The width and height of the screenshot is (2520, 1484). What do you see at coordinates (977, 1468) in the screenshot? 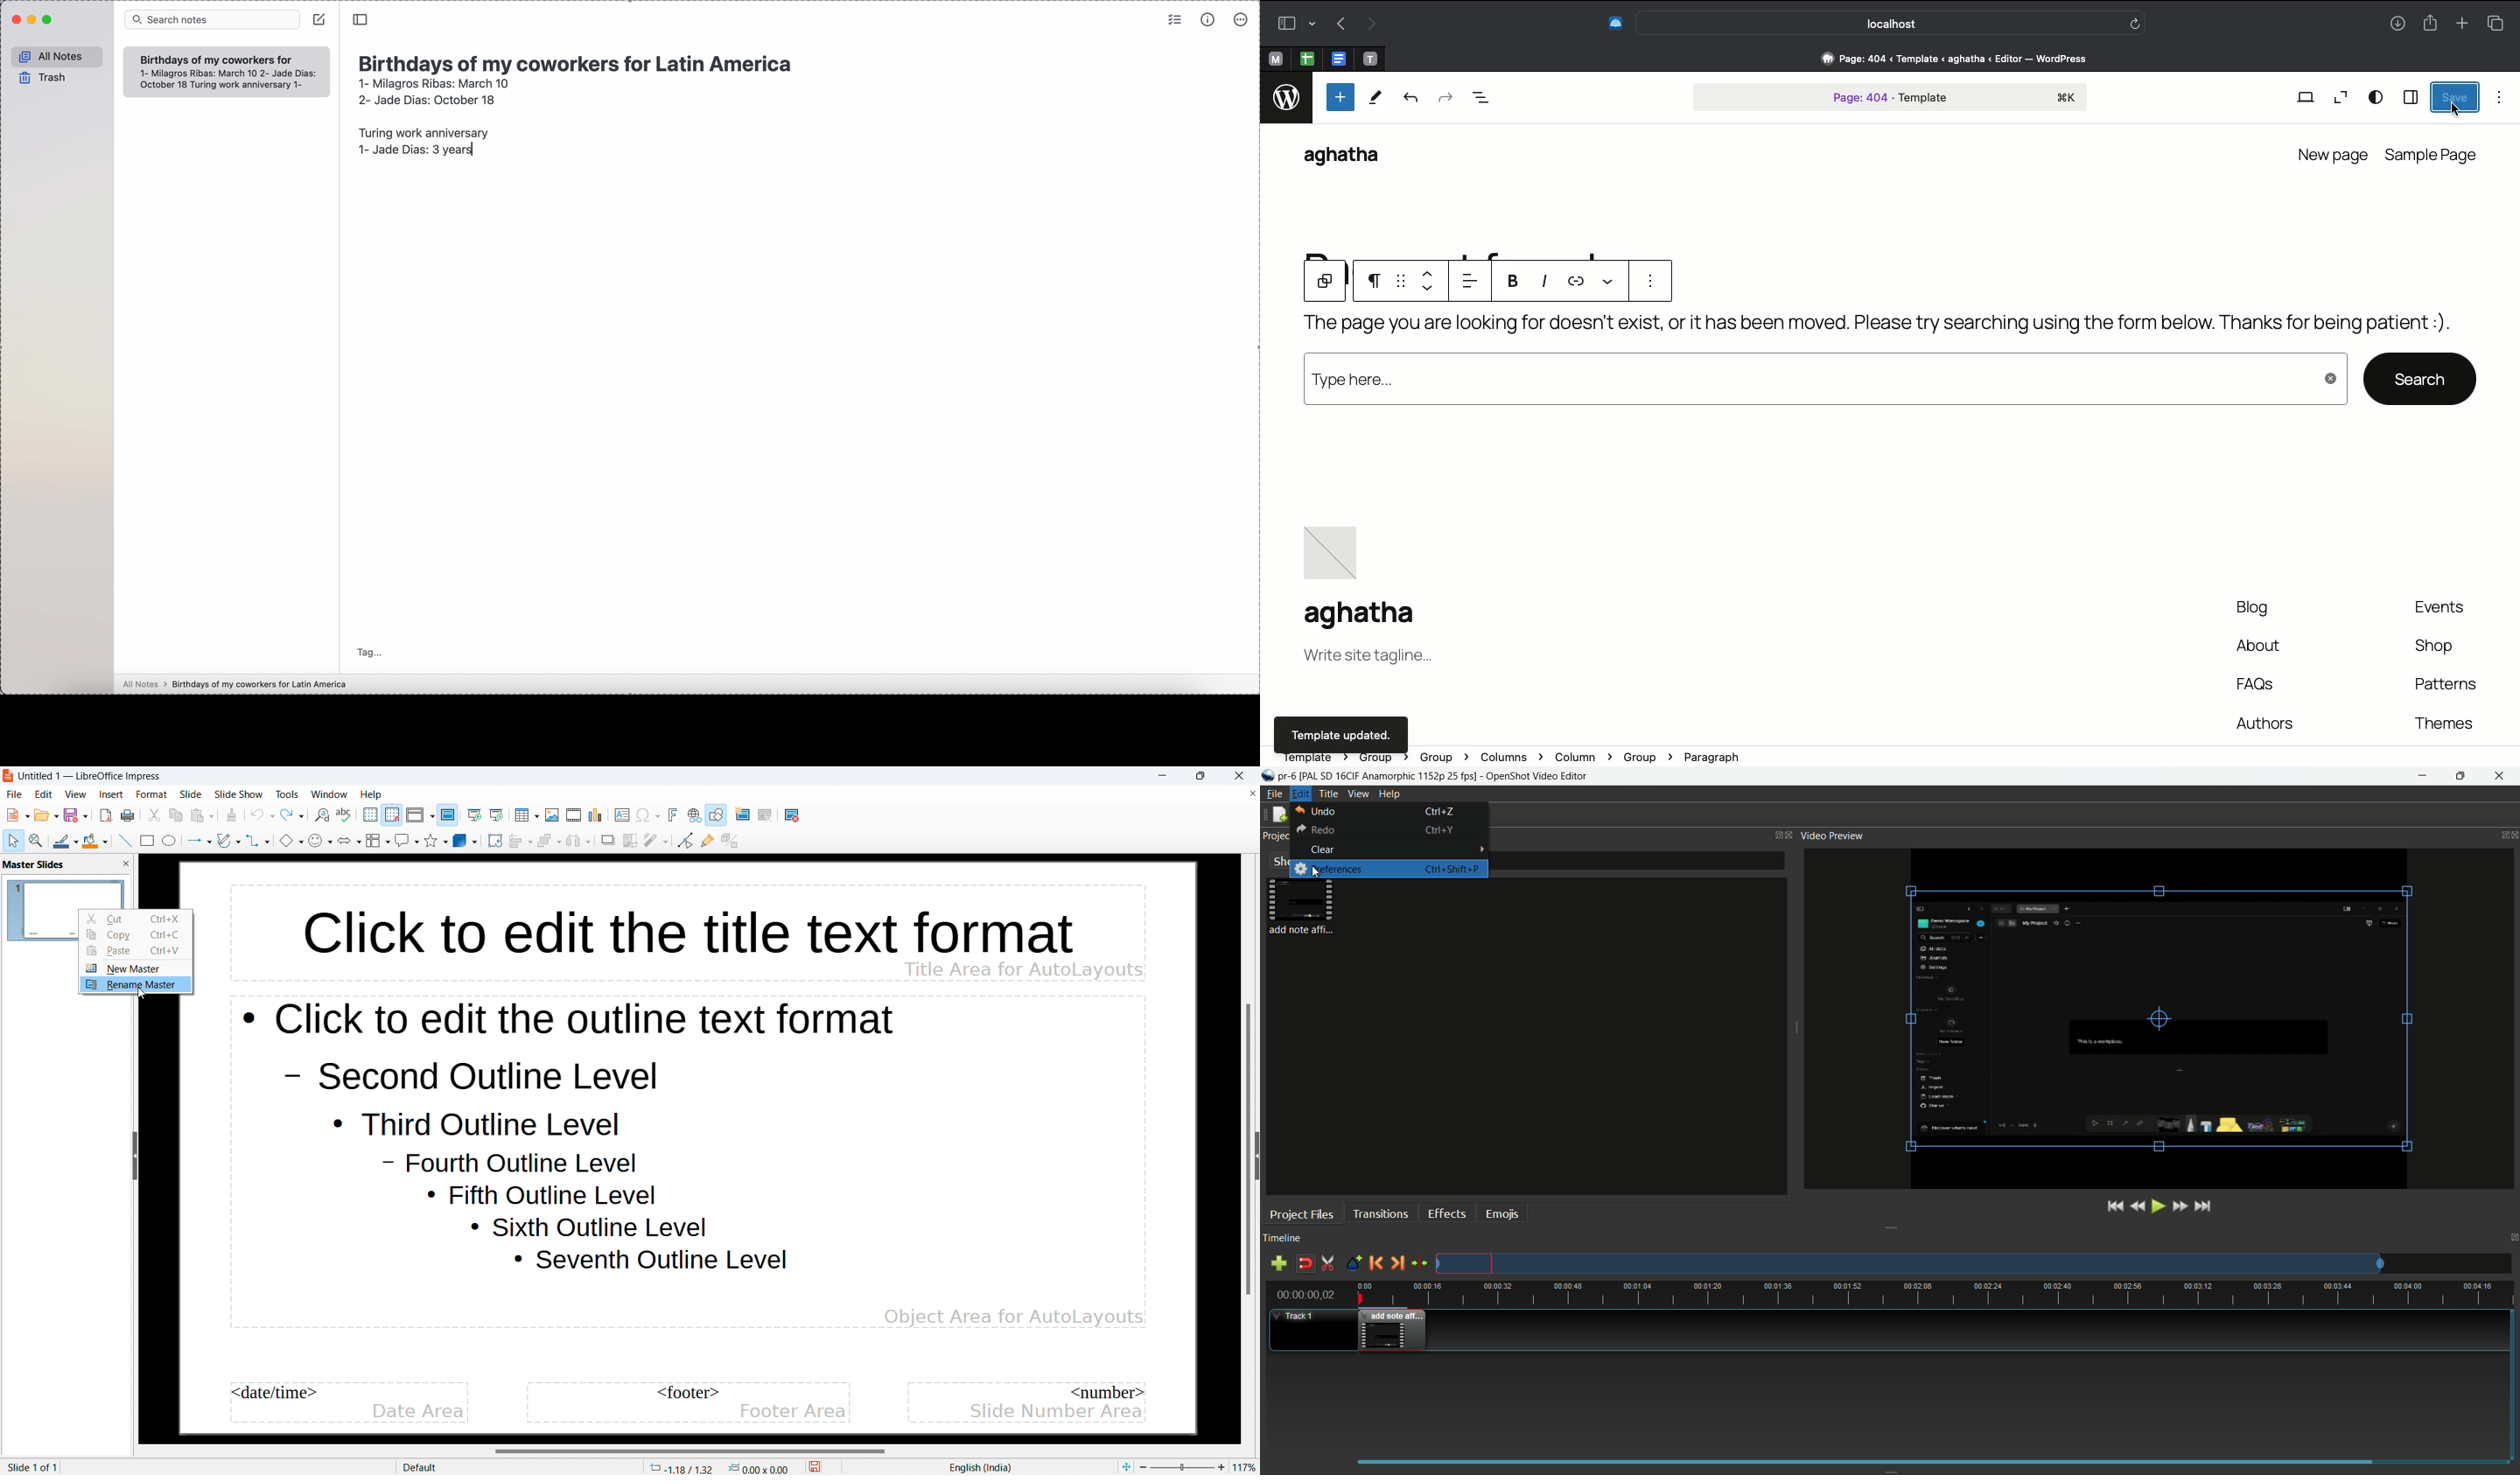
I see `English(India)` at bounding box center [977, 1468].